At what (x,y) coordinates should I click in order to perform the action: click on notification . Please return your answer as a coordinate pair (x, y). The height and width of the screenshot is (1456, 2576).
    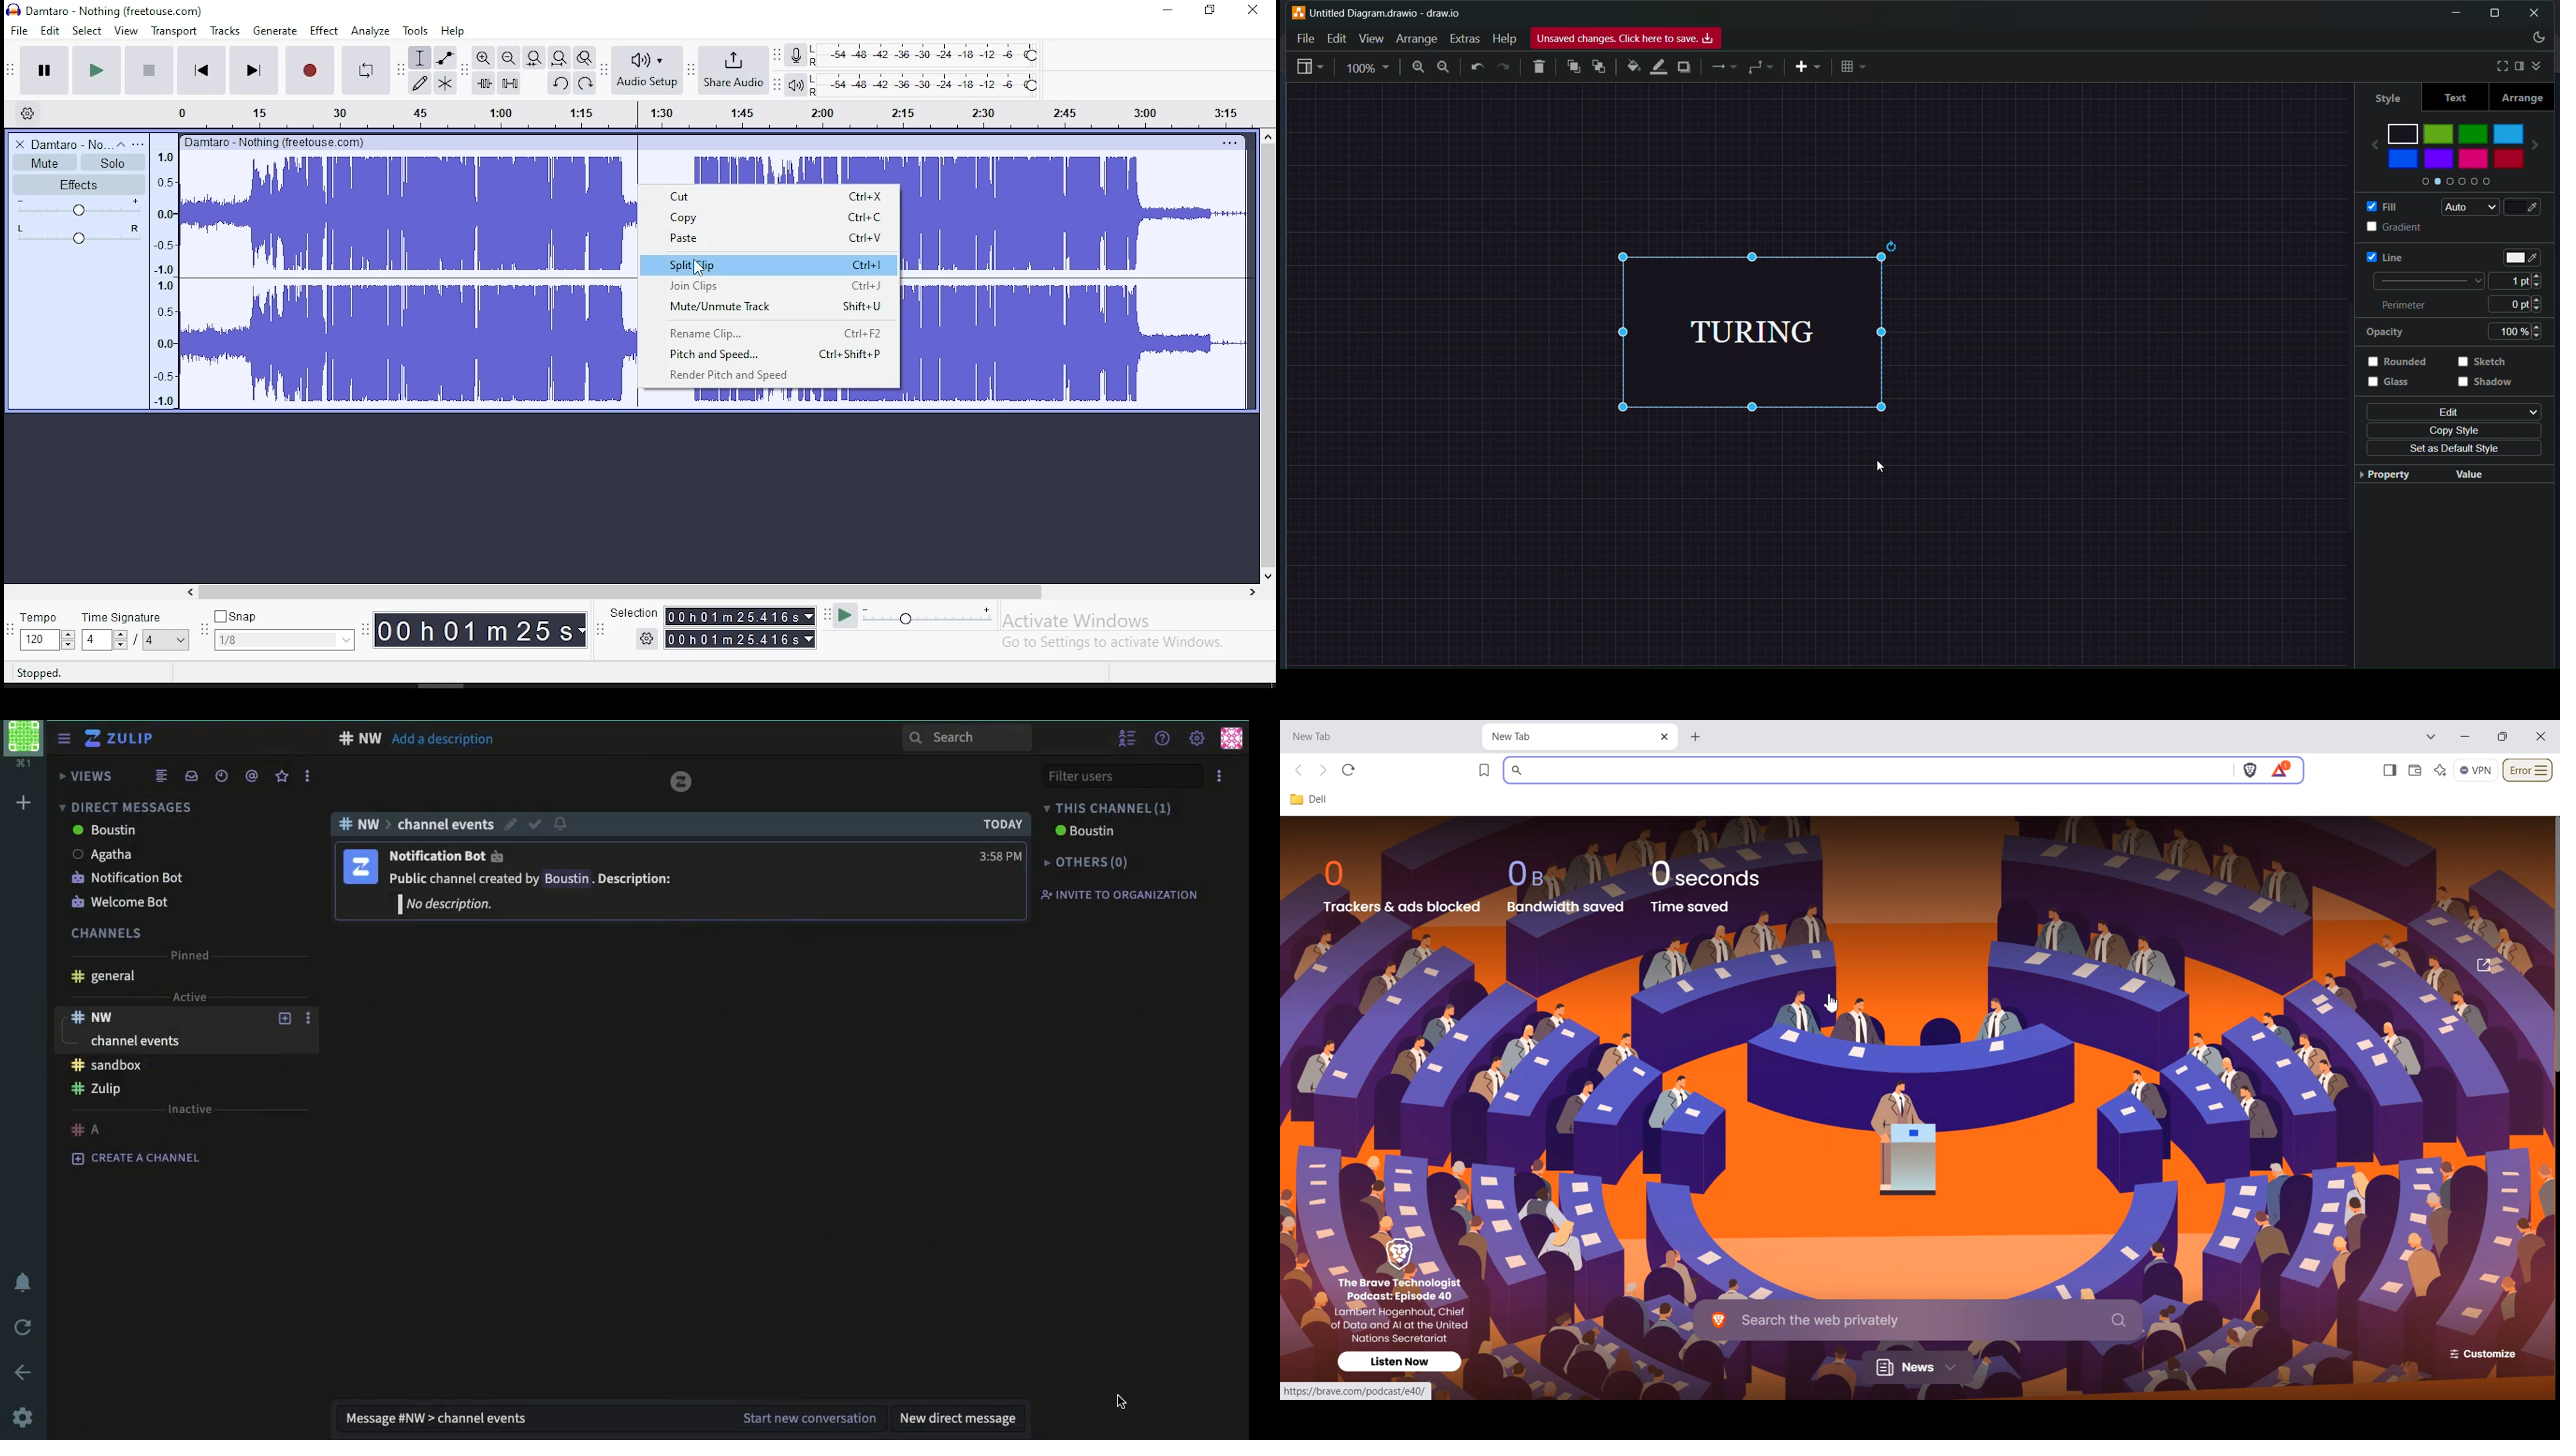
    Looking at the image, I should click on (561, 822).